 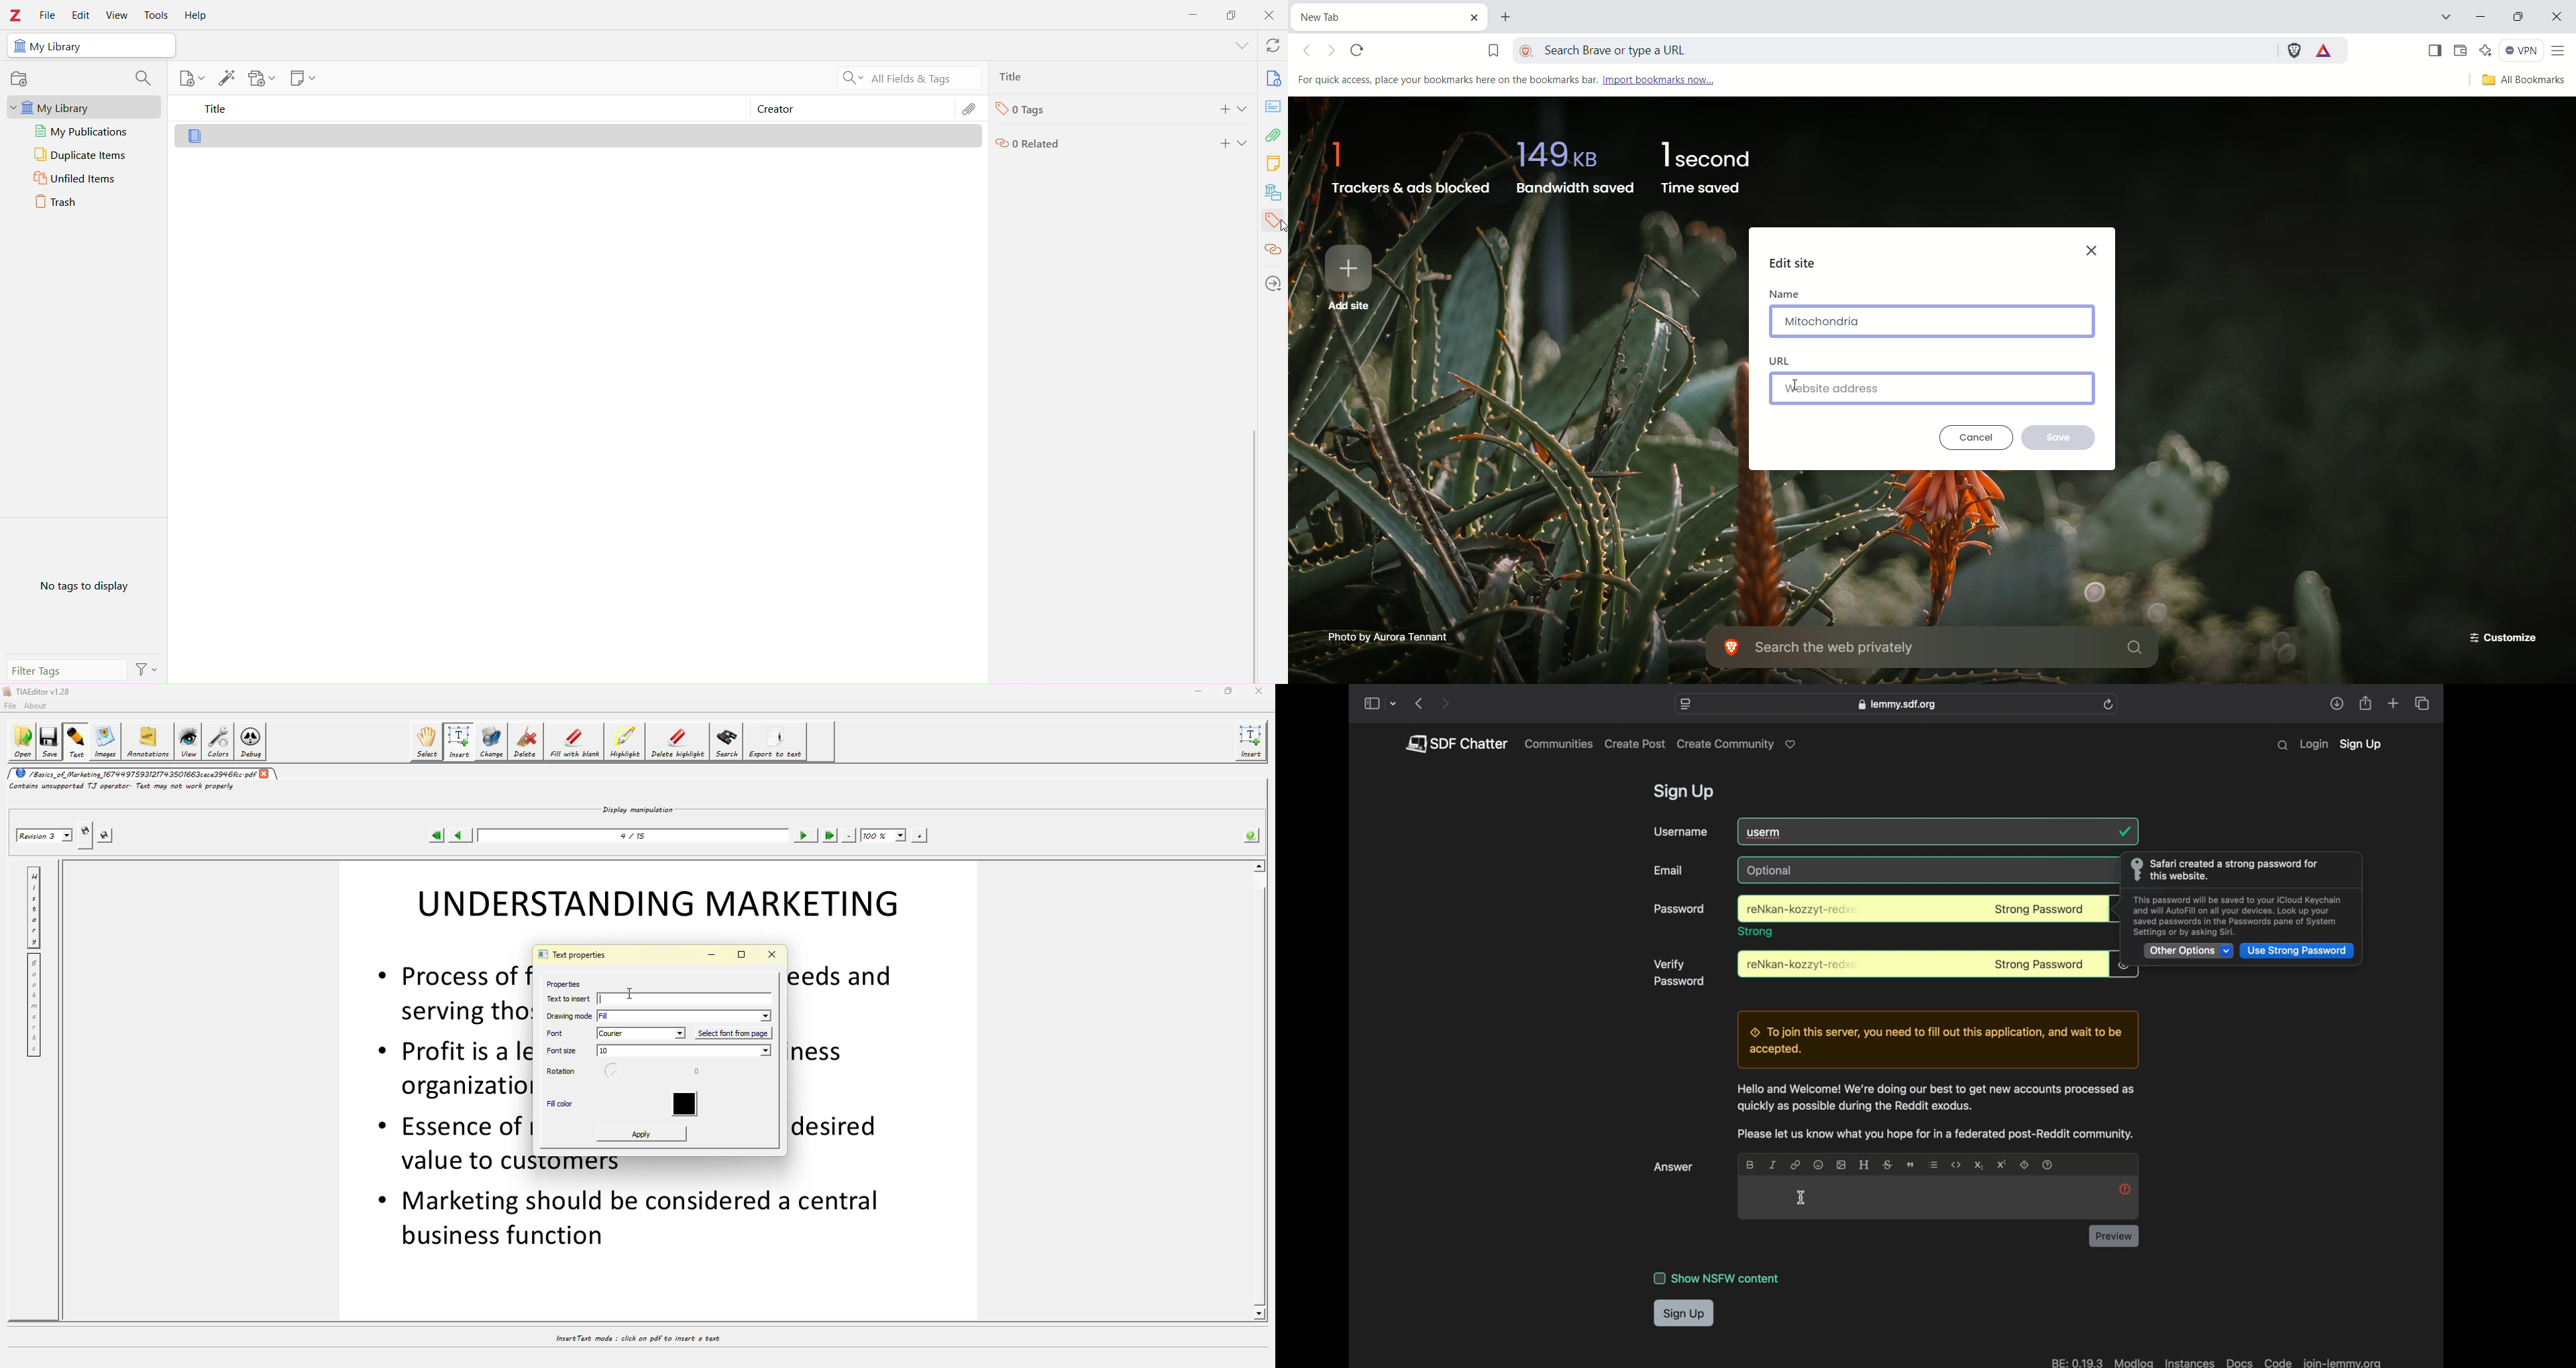 I want to click on brave shields, so click(x=2293, y=48).